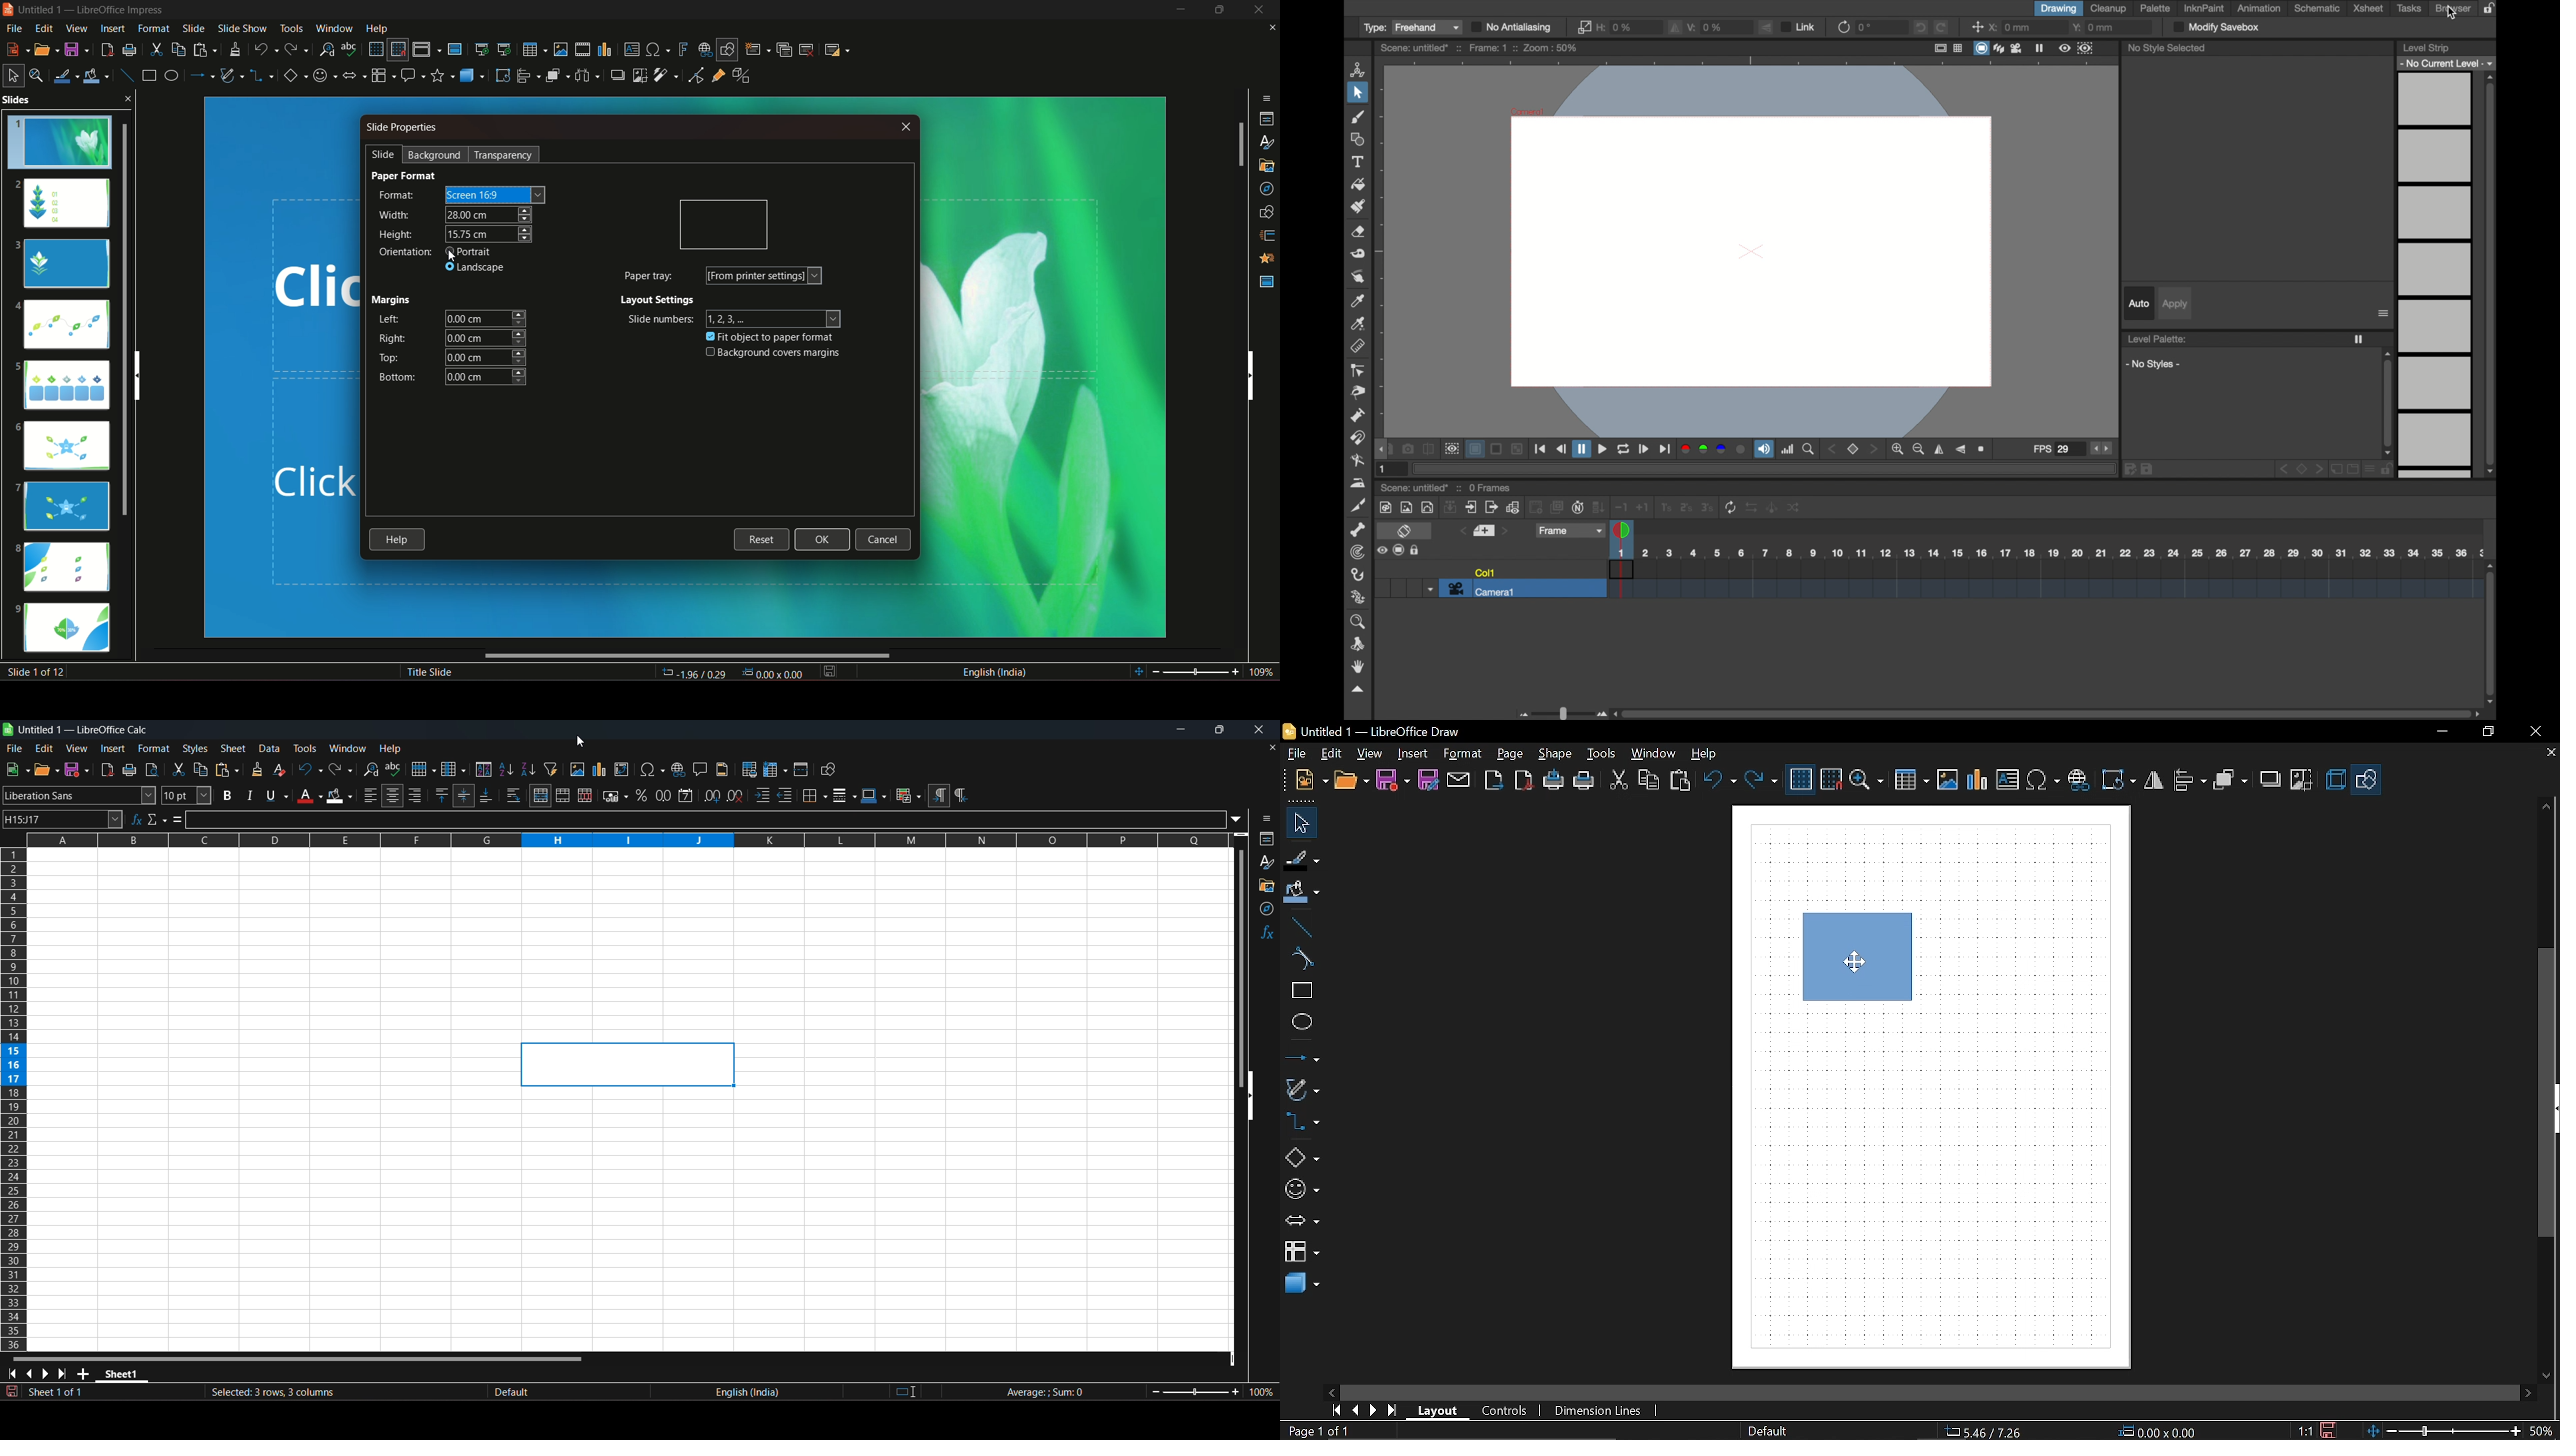  I want to click on sheet, so click(235, 747).